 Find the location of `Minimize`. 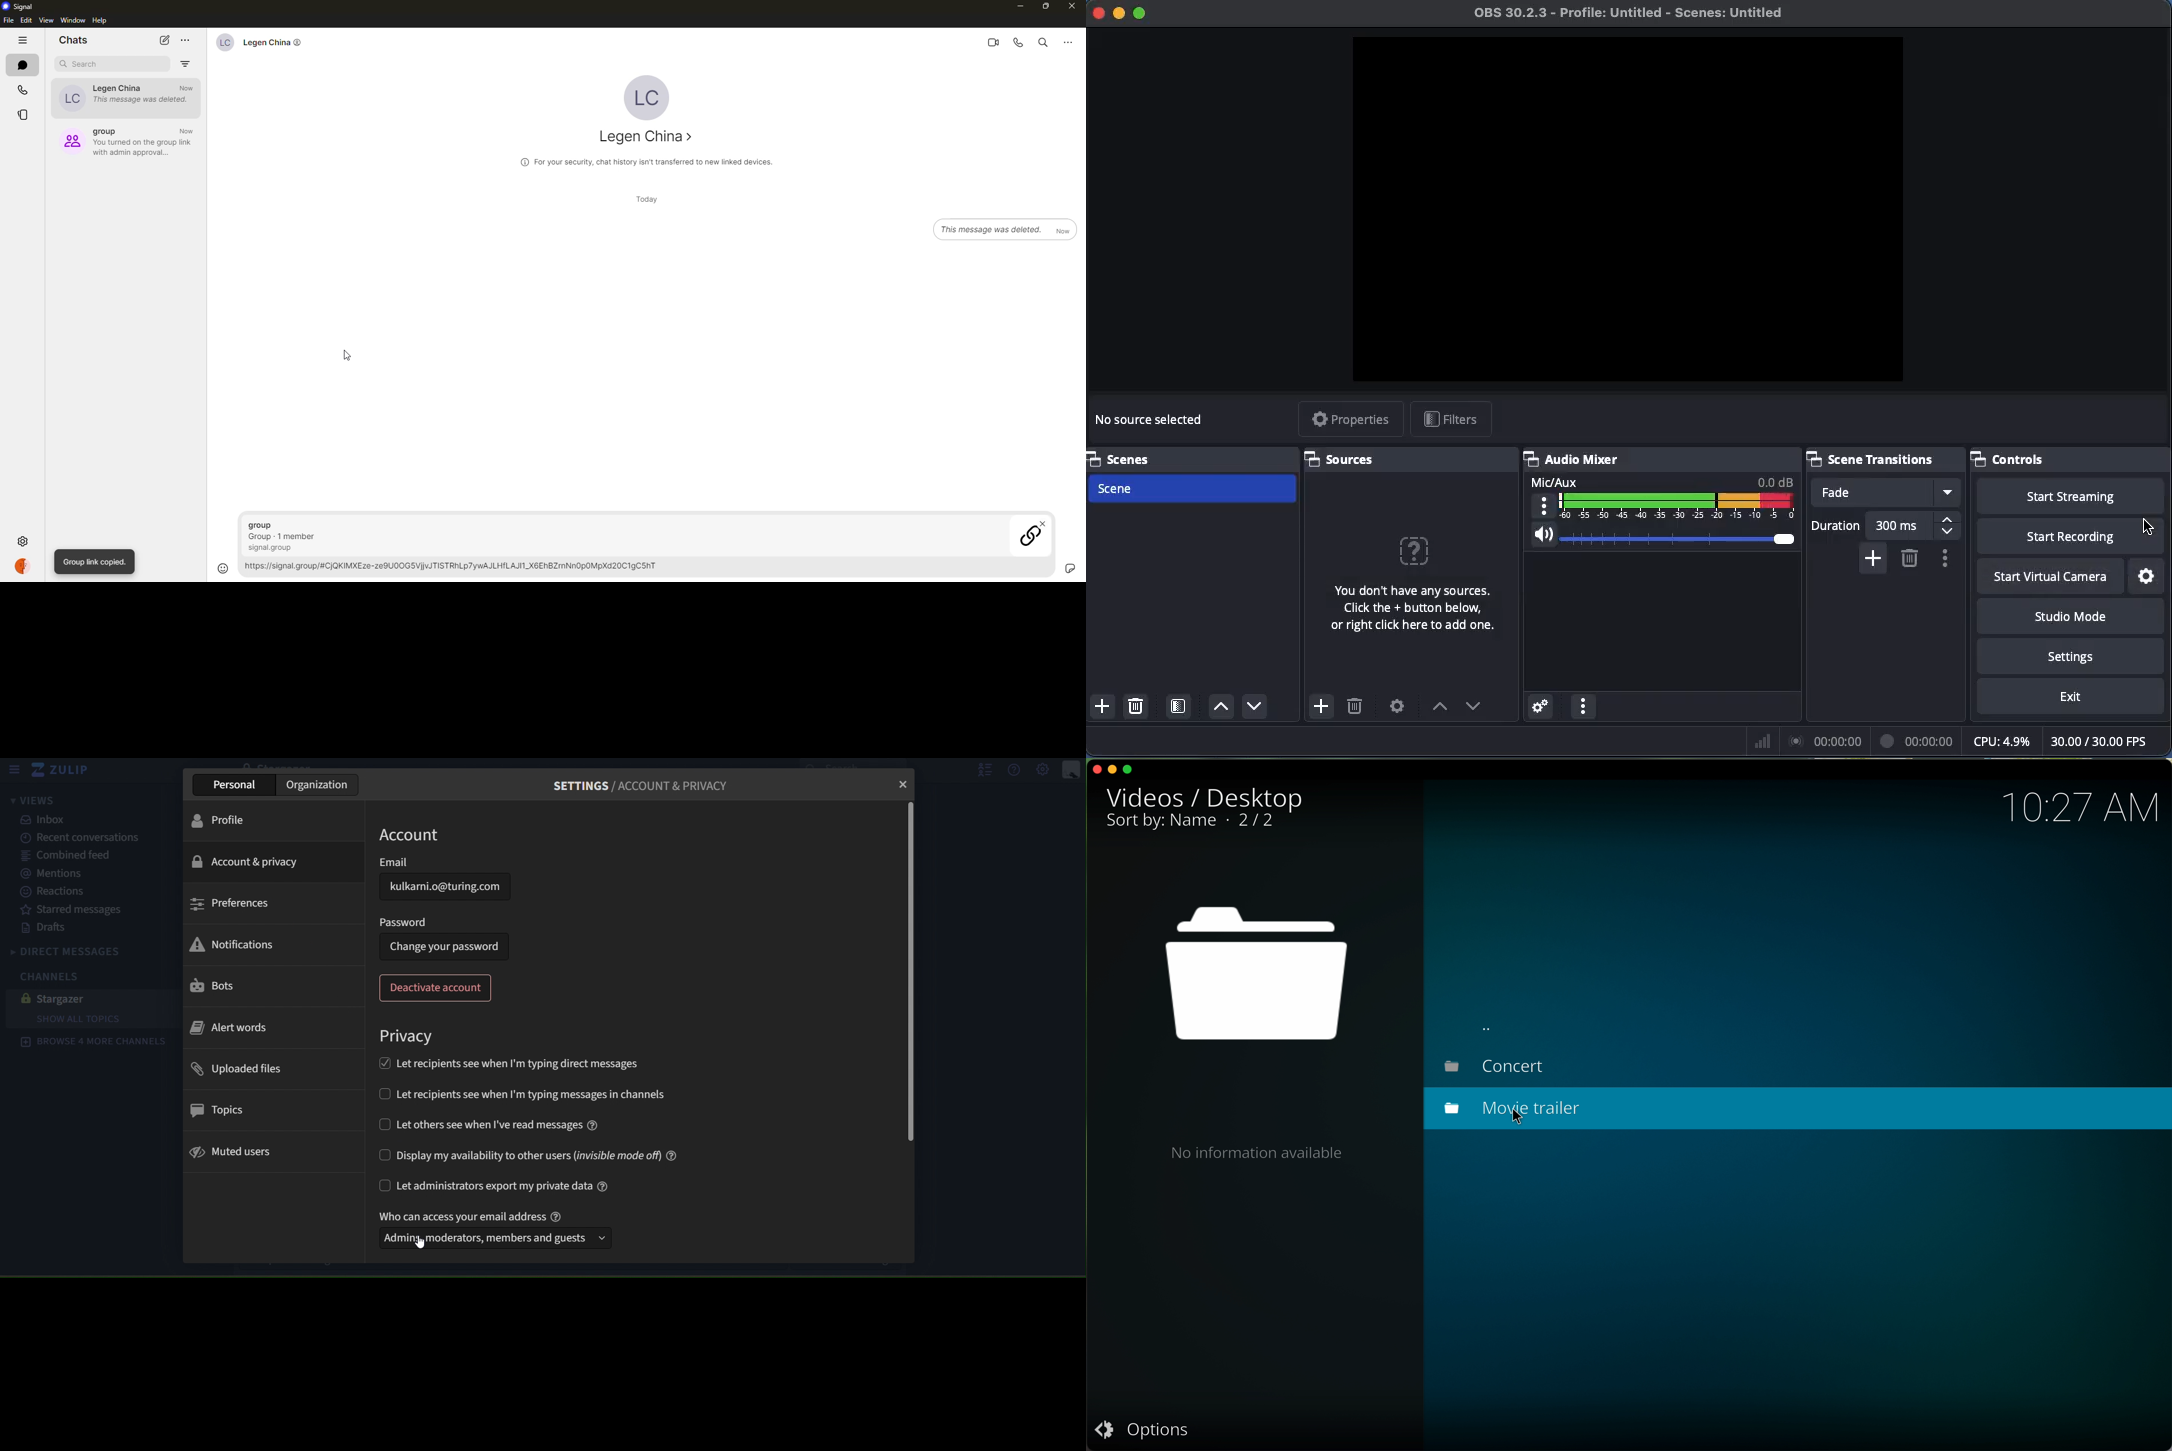

Minimize is located at coordinates (1119, 12).